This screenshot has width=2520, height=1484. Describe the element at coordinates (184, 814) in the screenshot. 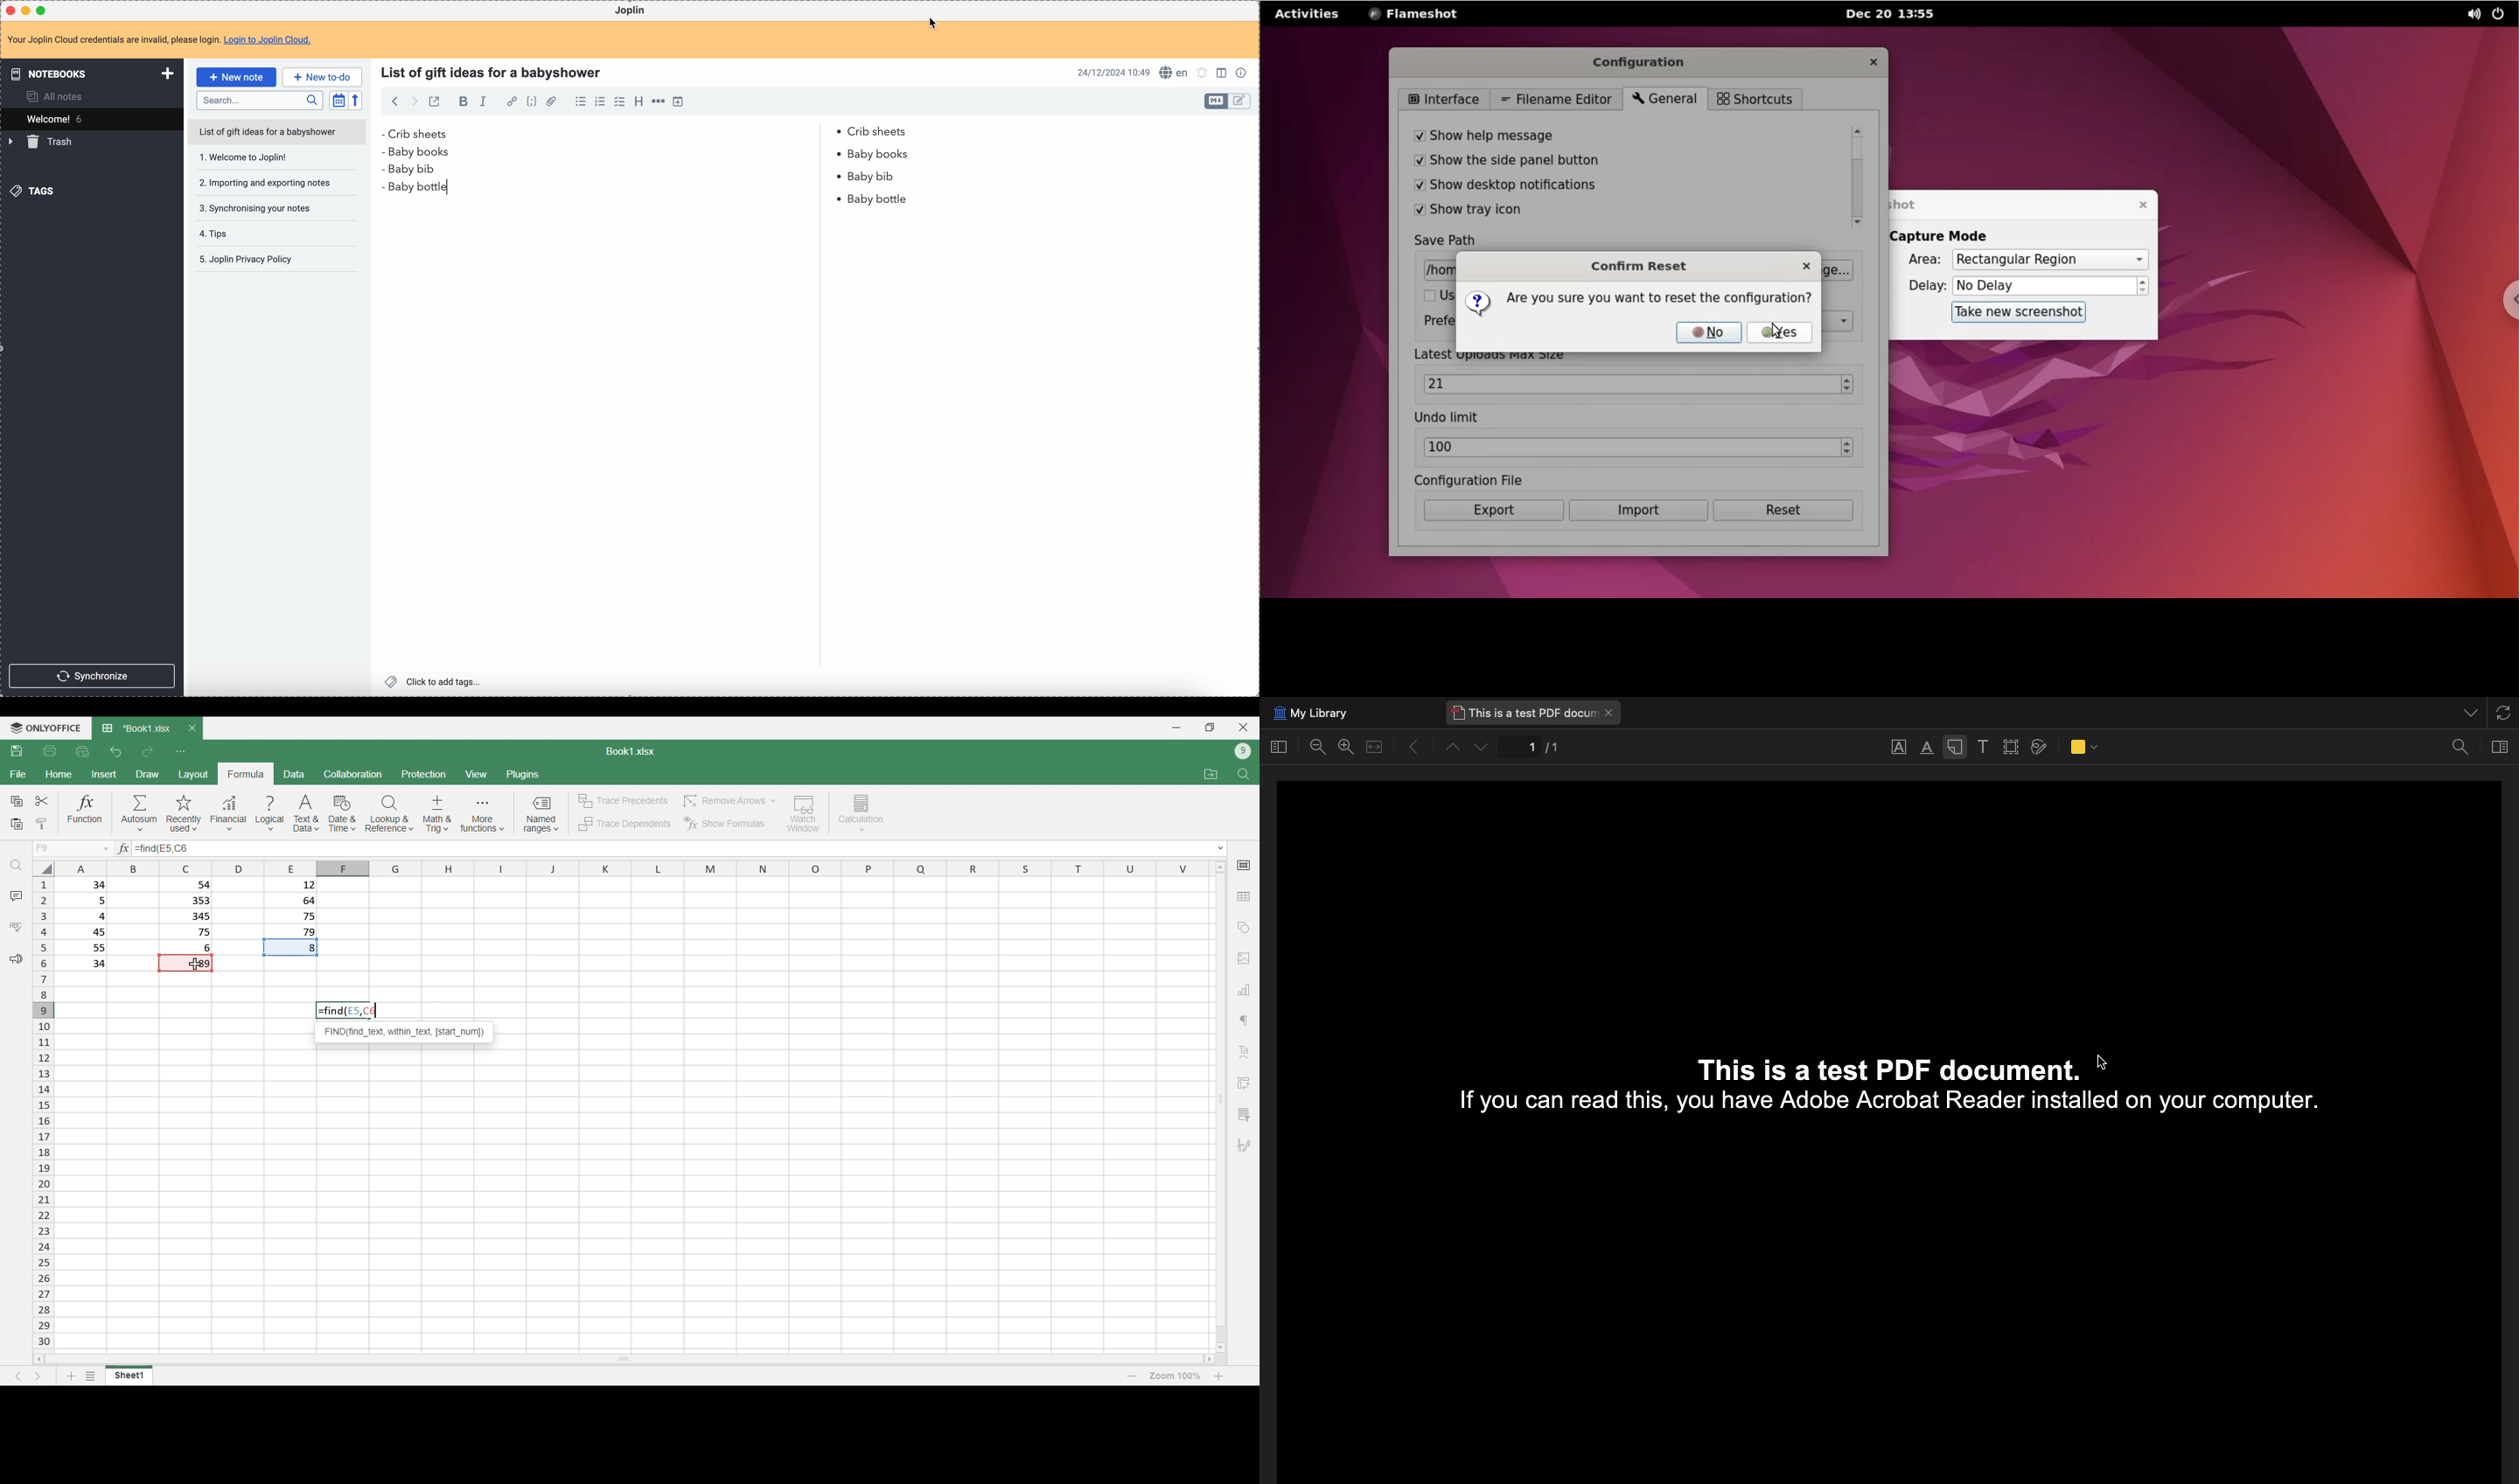

I see `Recently used` at that location.